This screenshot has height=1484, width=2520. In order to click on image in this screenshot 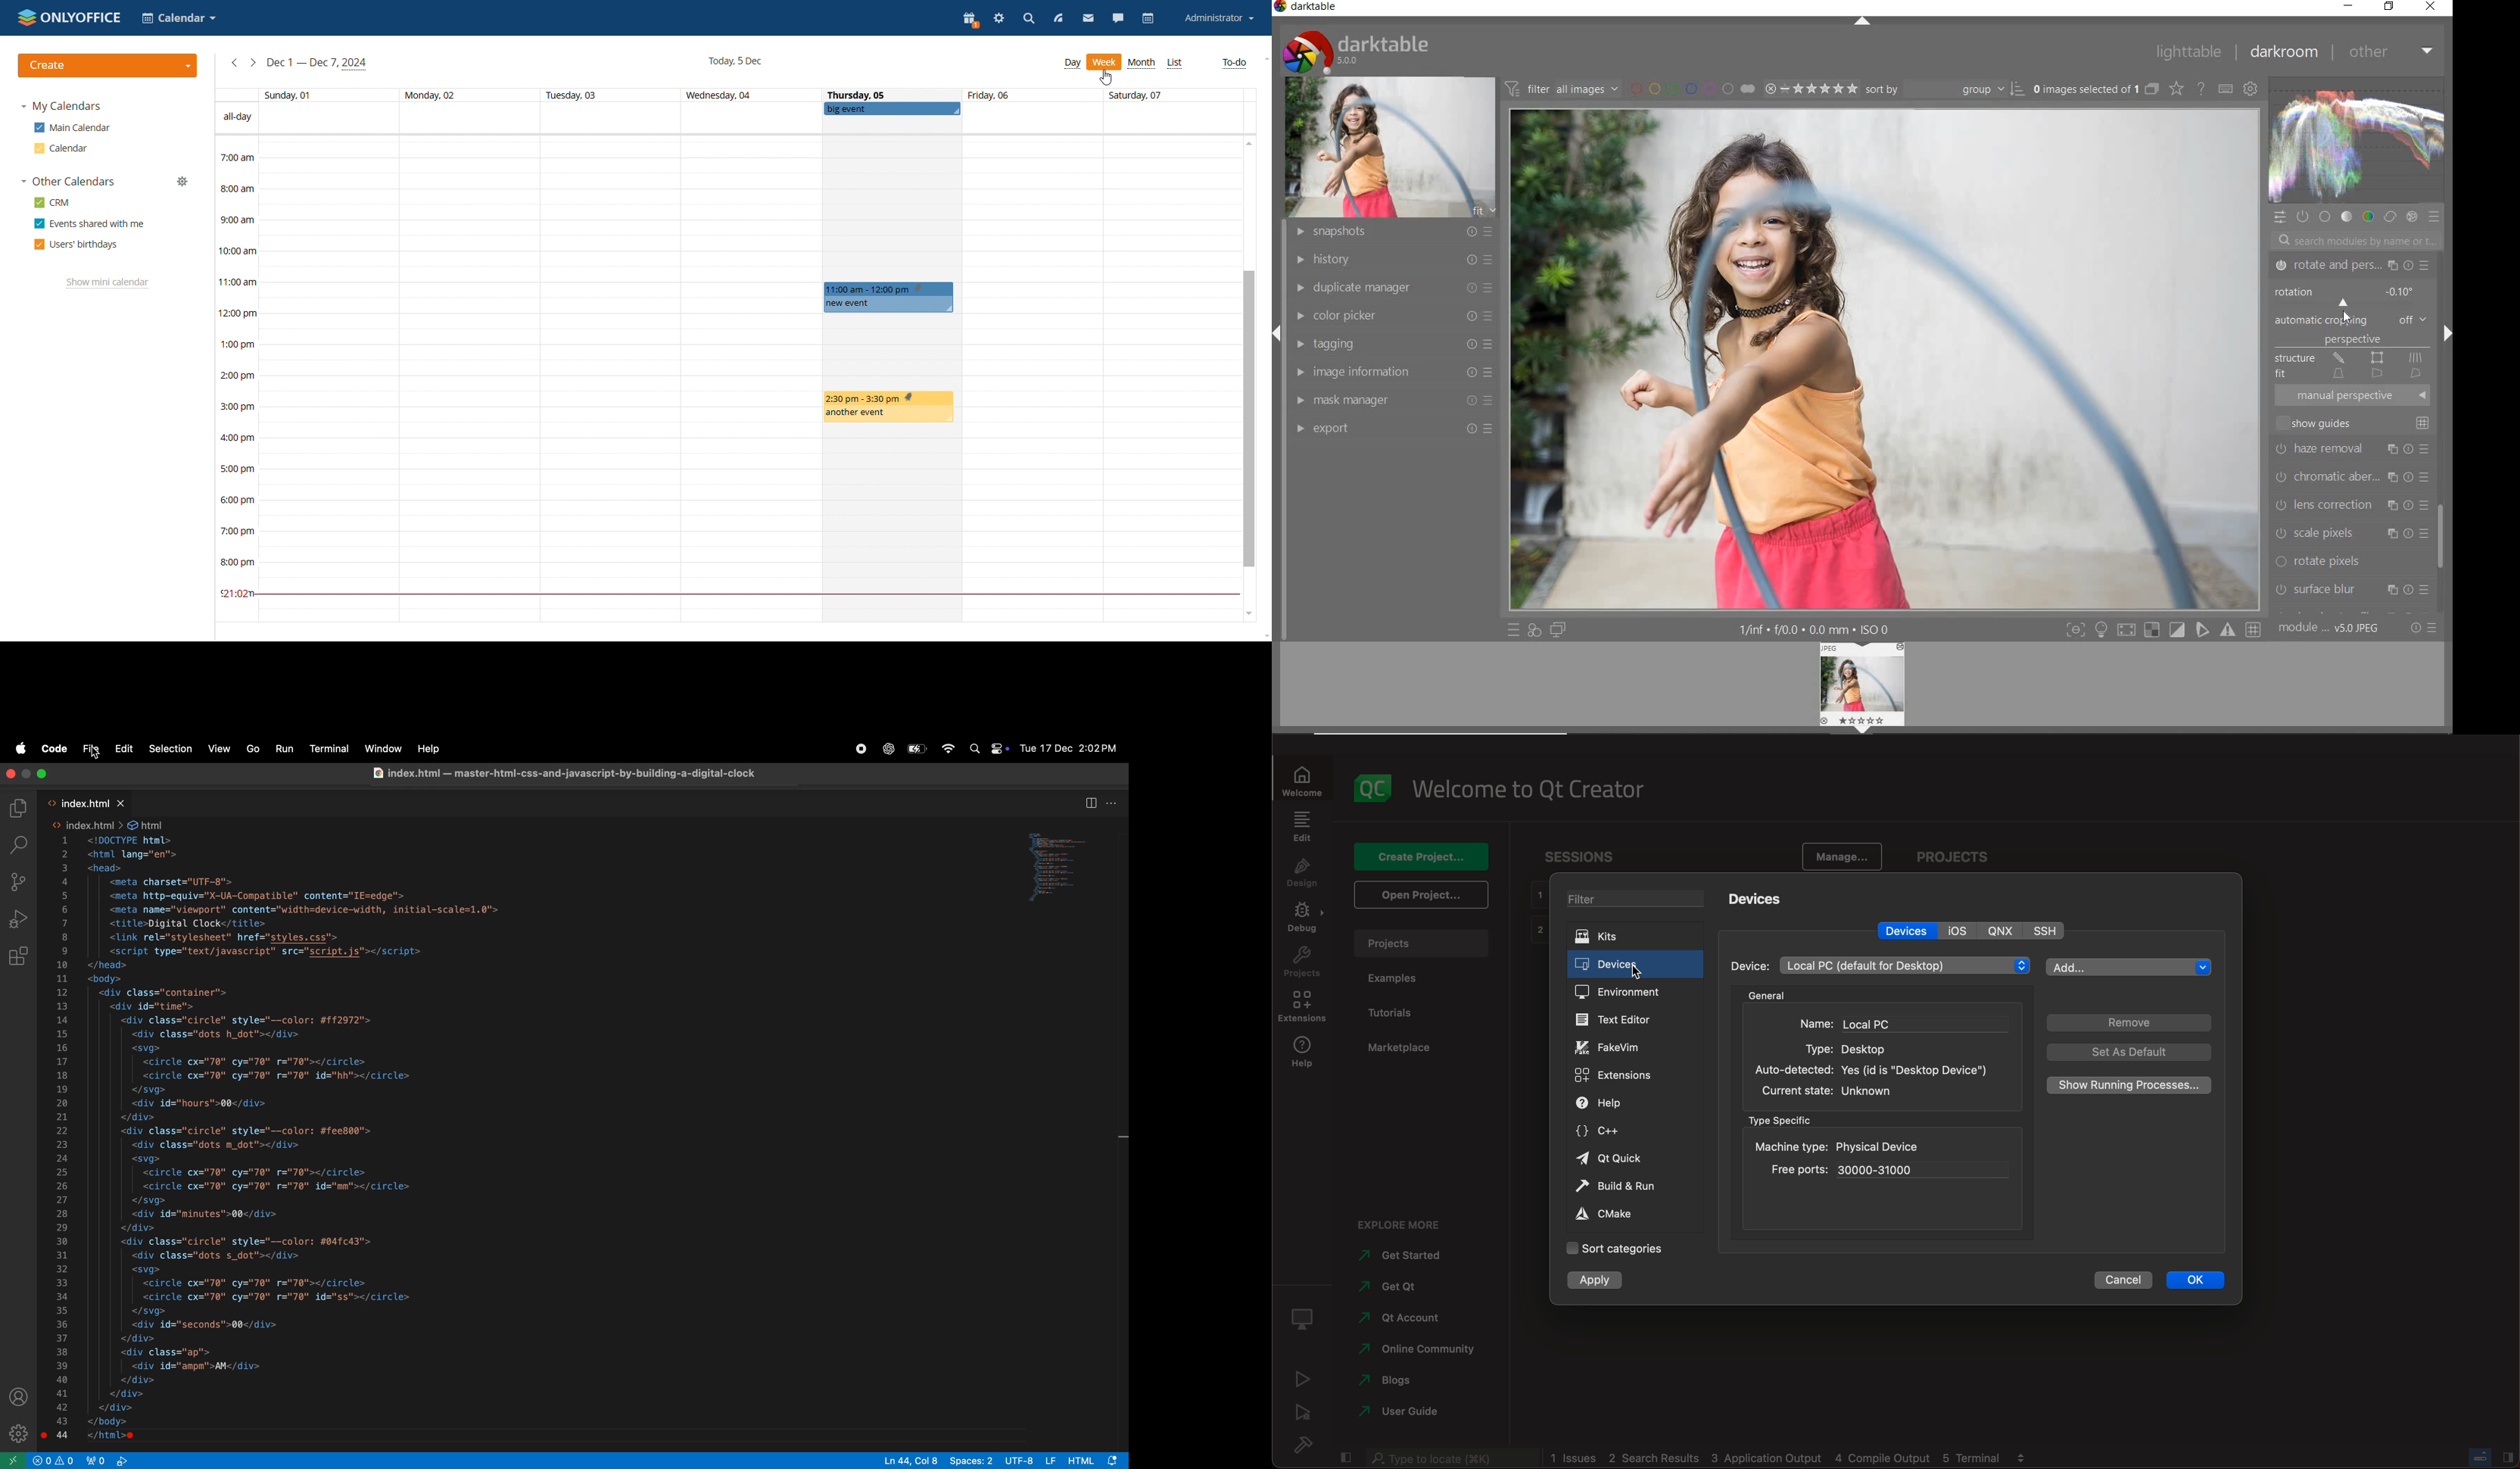, I will do `click(1390, 148)`.